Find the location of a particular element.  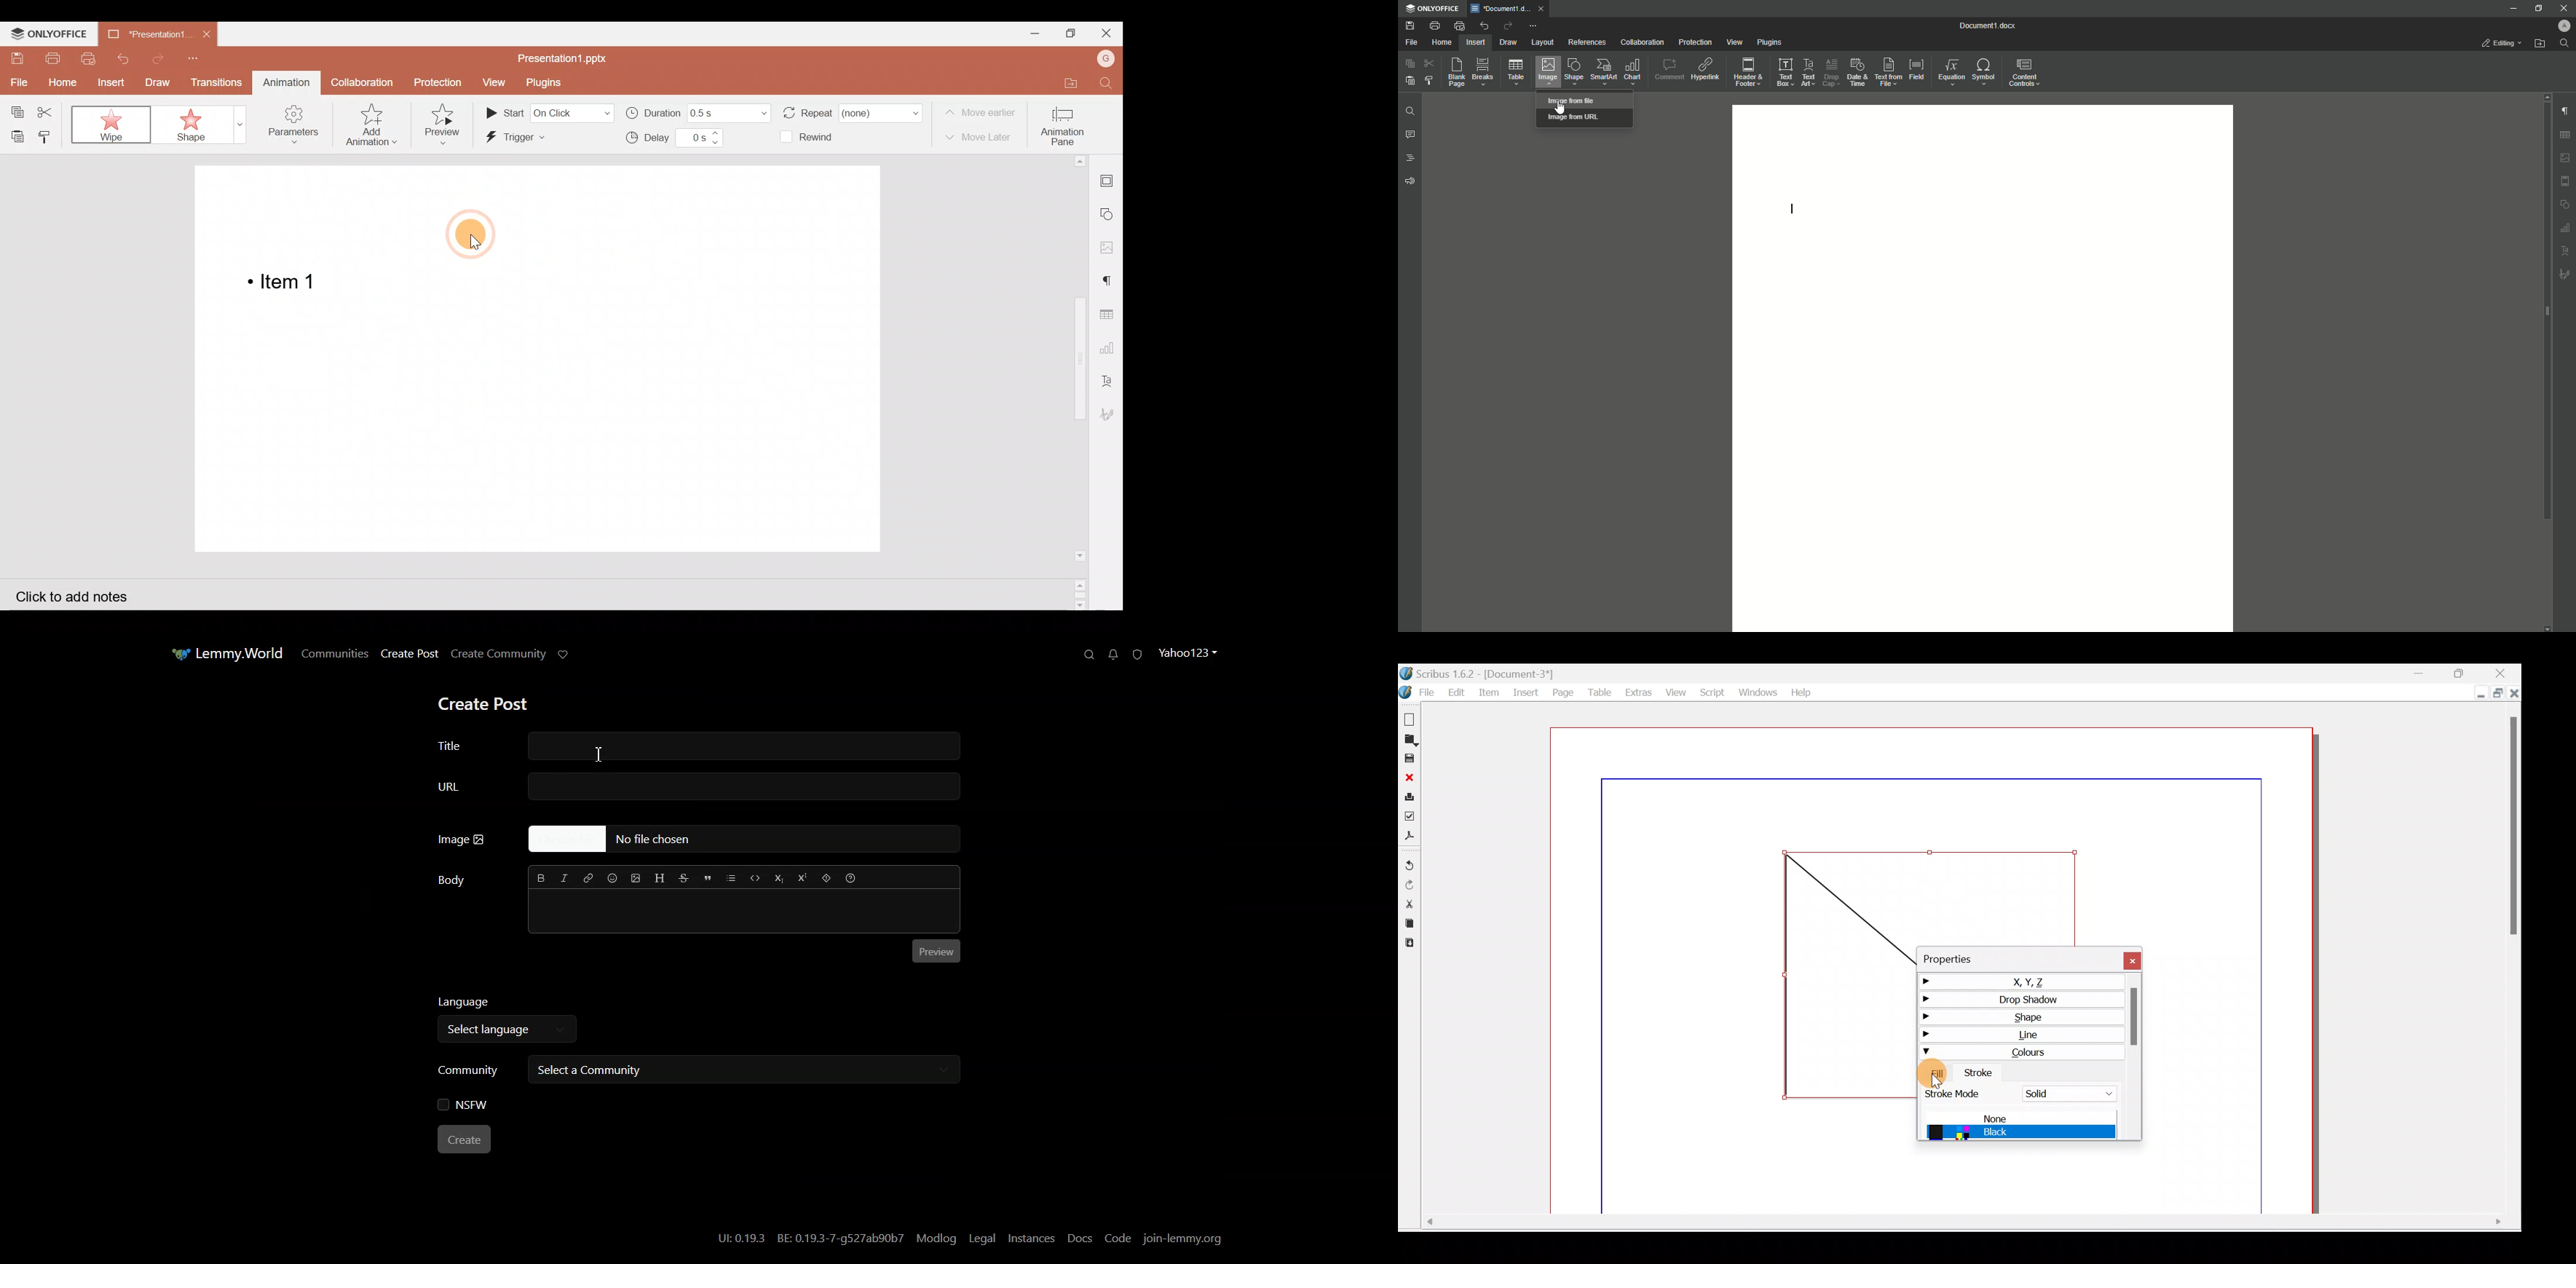

New is located at coordinates (1410, 717).